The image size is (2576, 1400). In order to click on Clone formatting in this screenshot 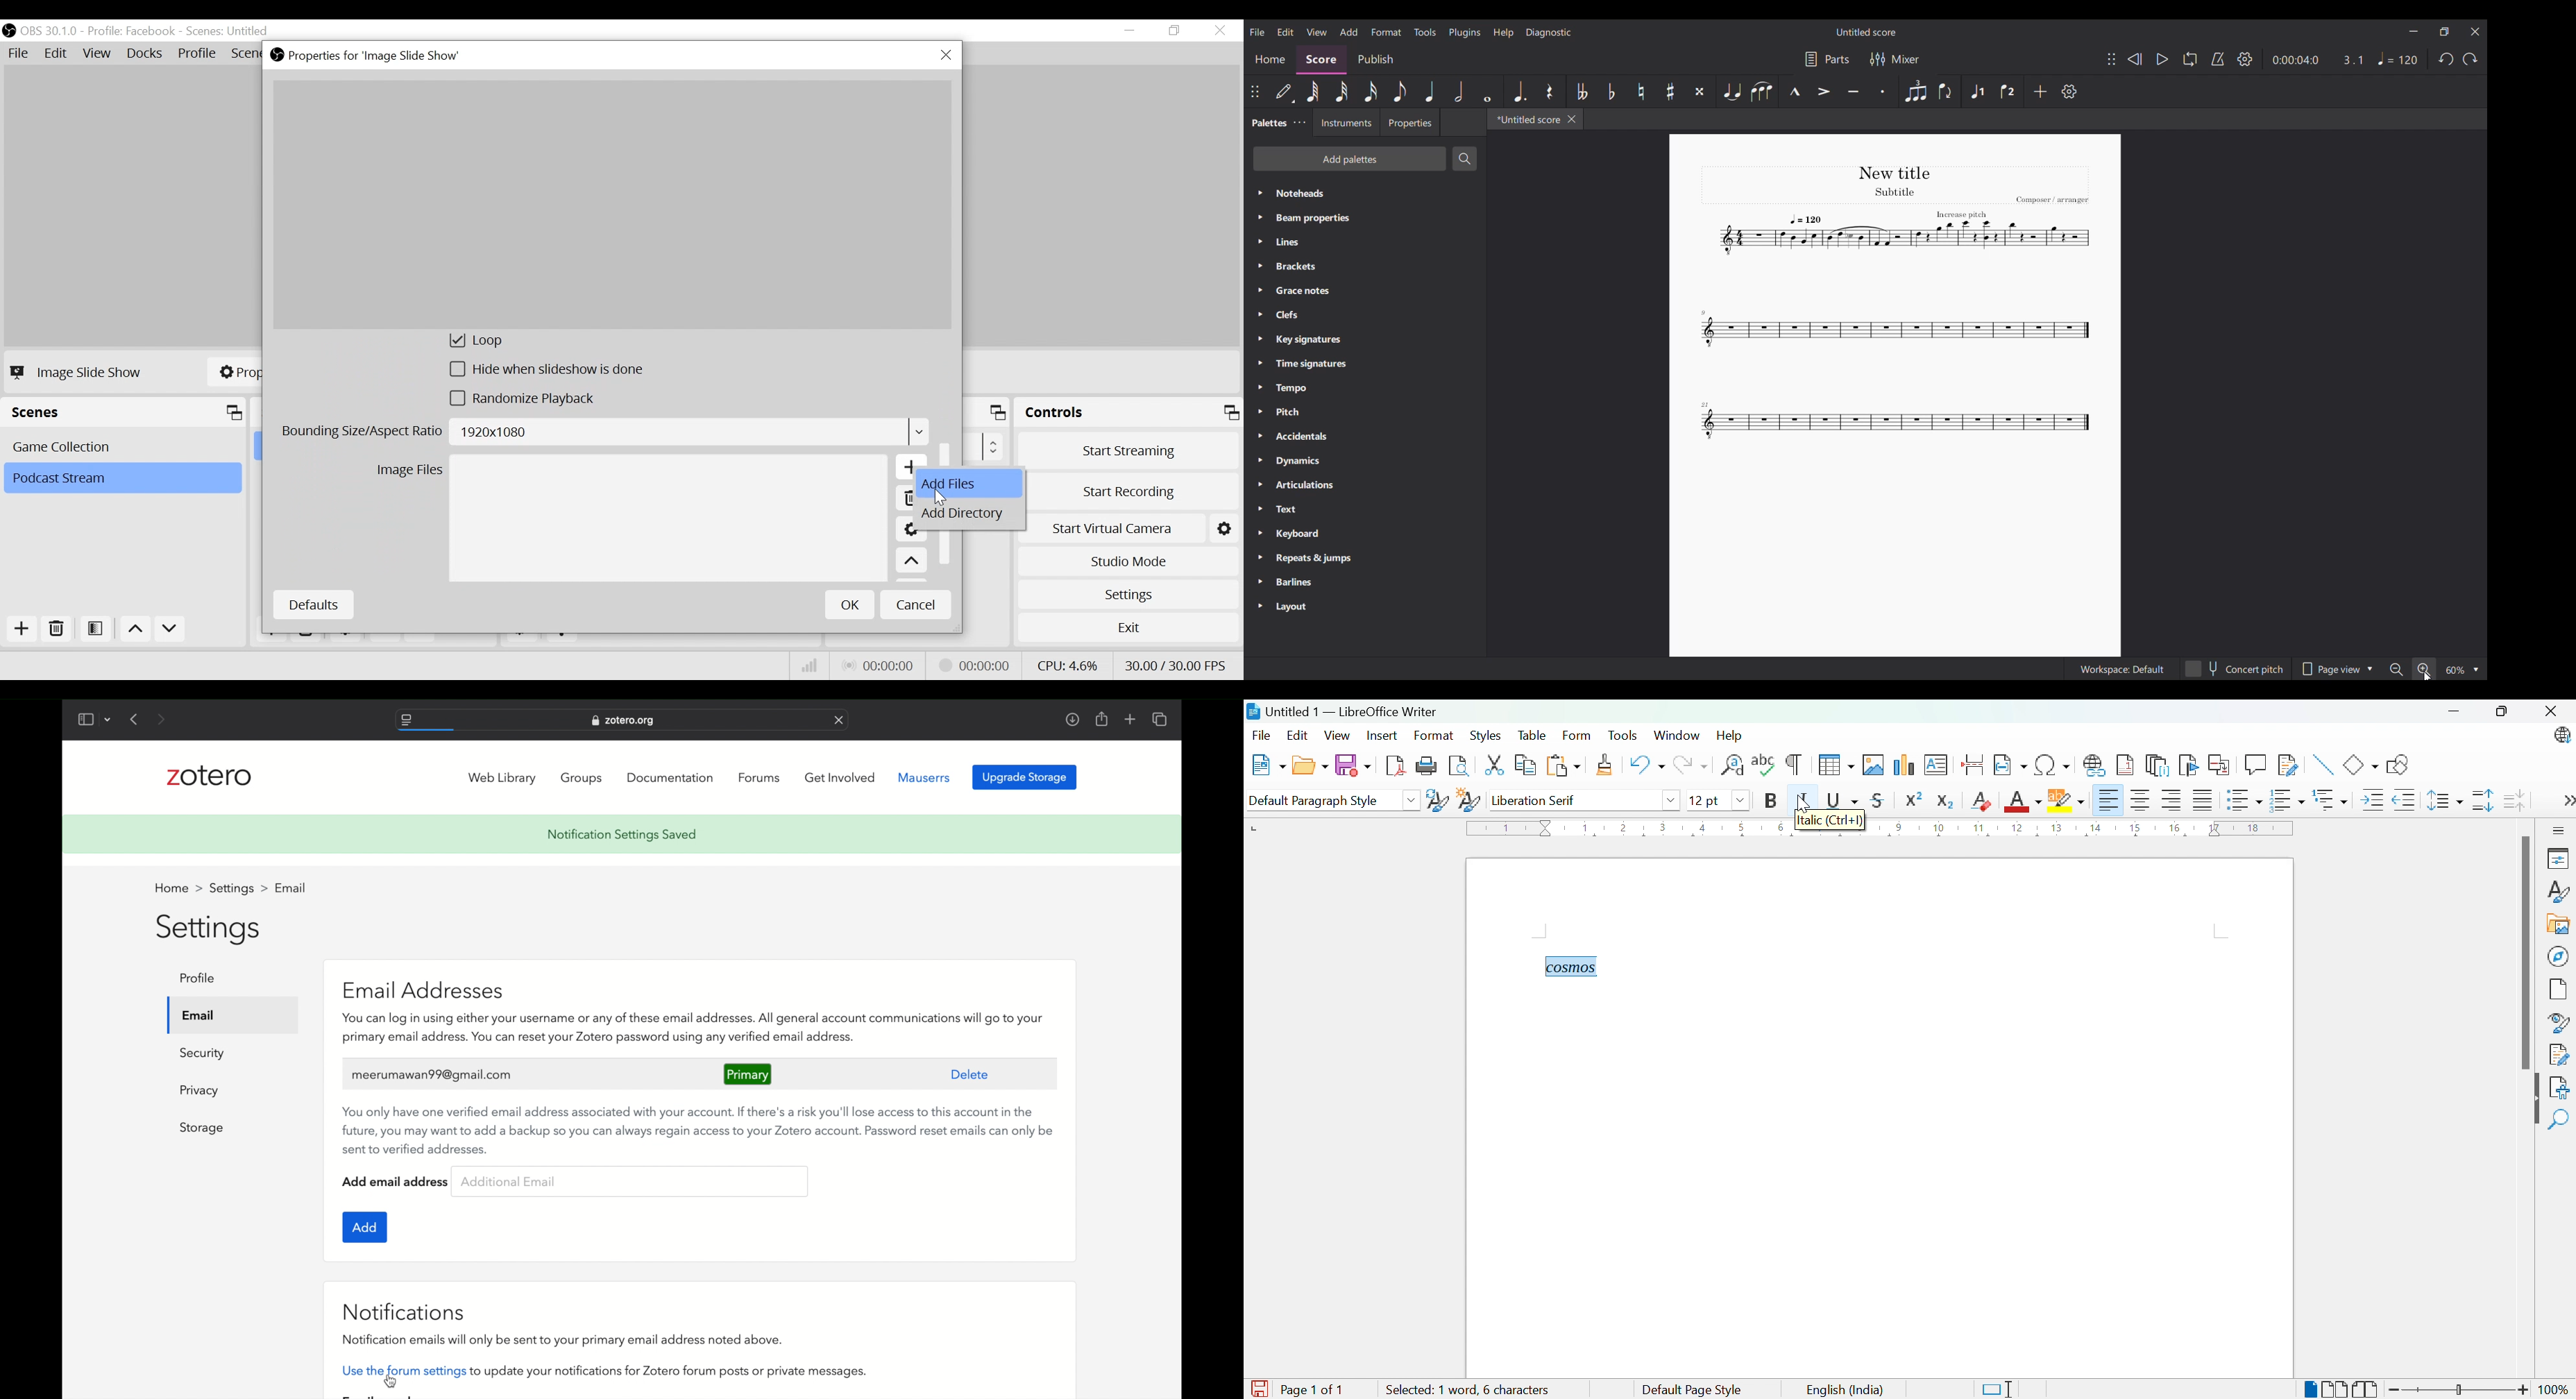, I will do `click(1608, 765)`.